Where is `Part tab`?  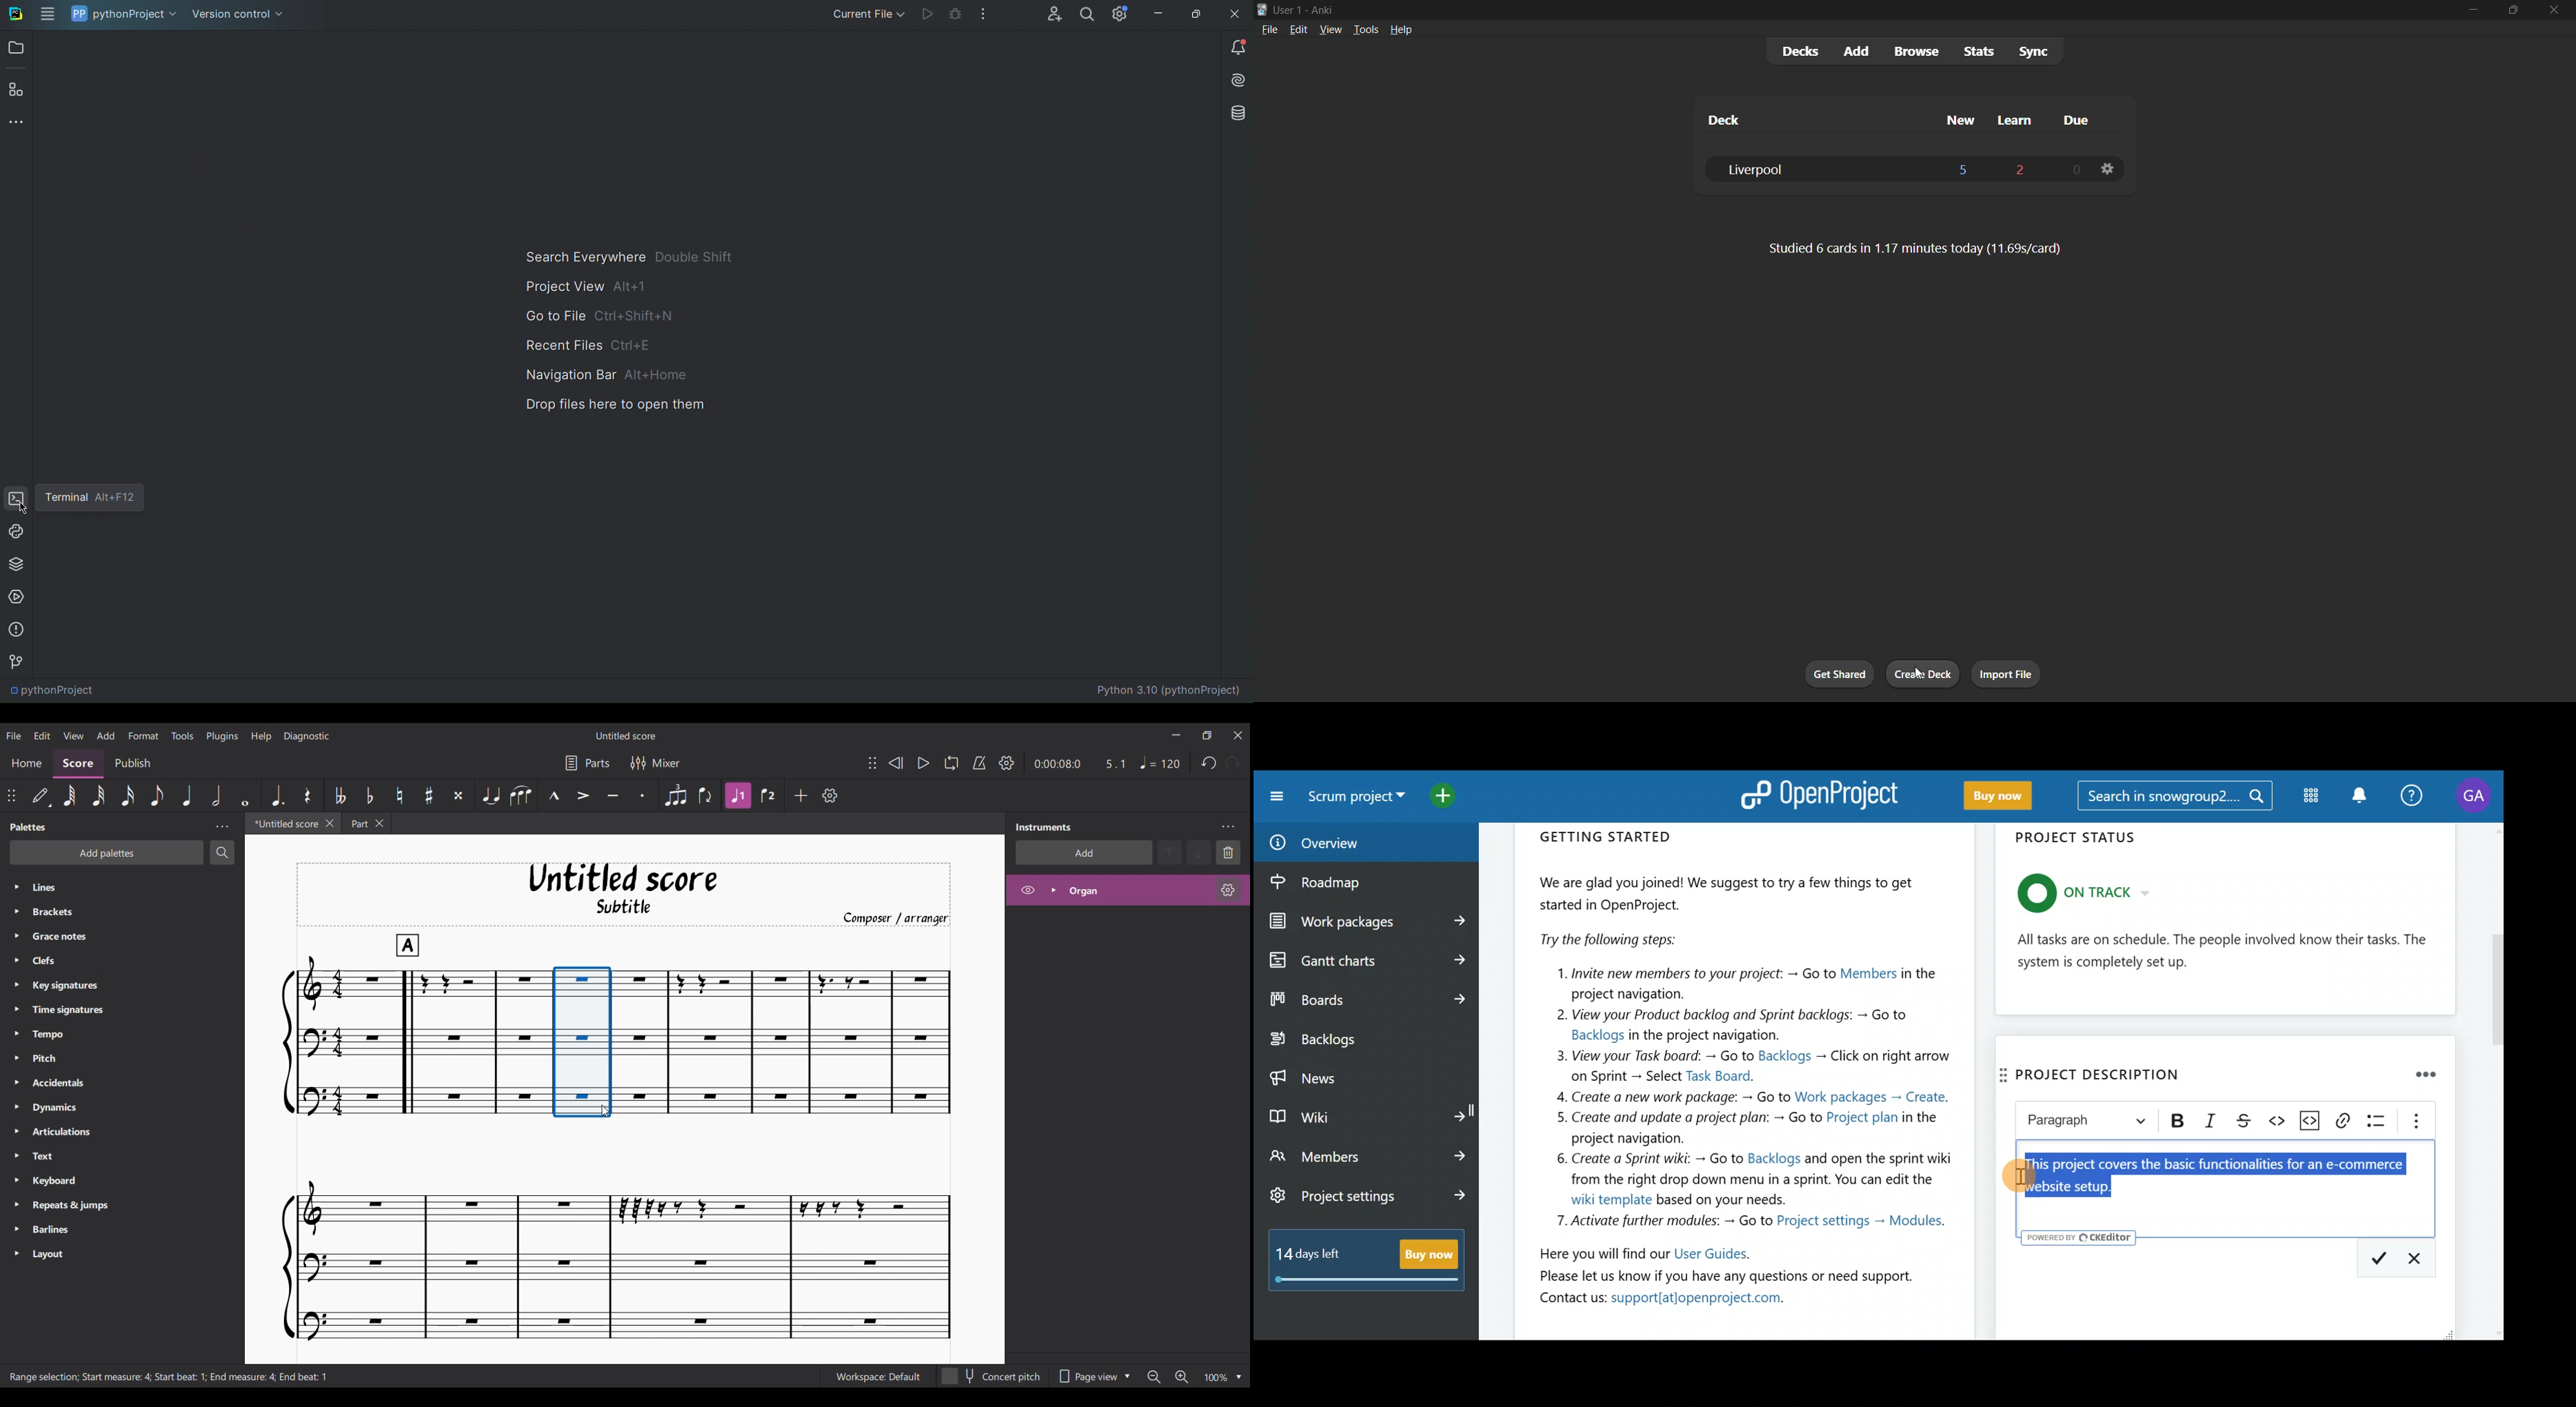
Part tab is located at coordinates (358, 823).